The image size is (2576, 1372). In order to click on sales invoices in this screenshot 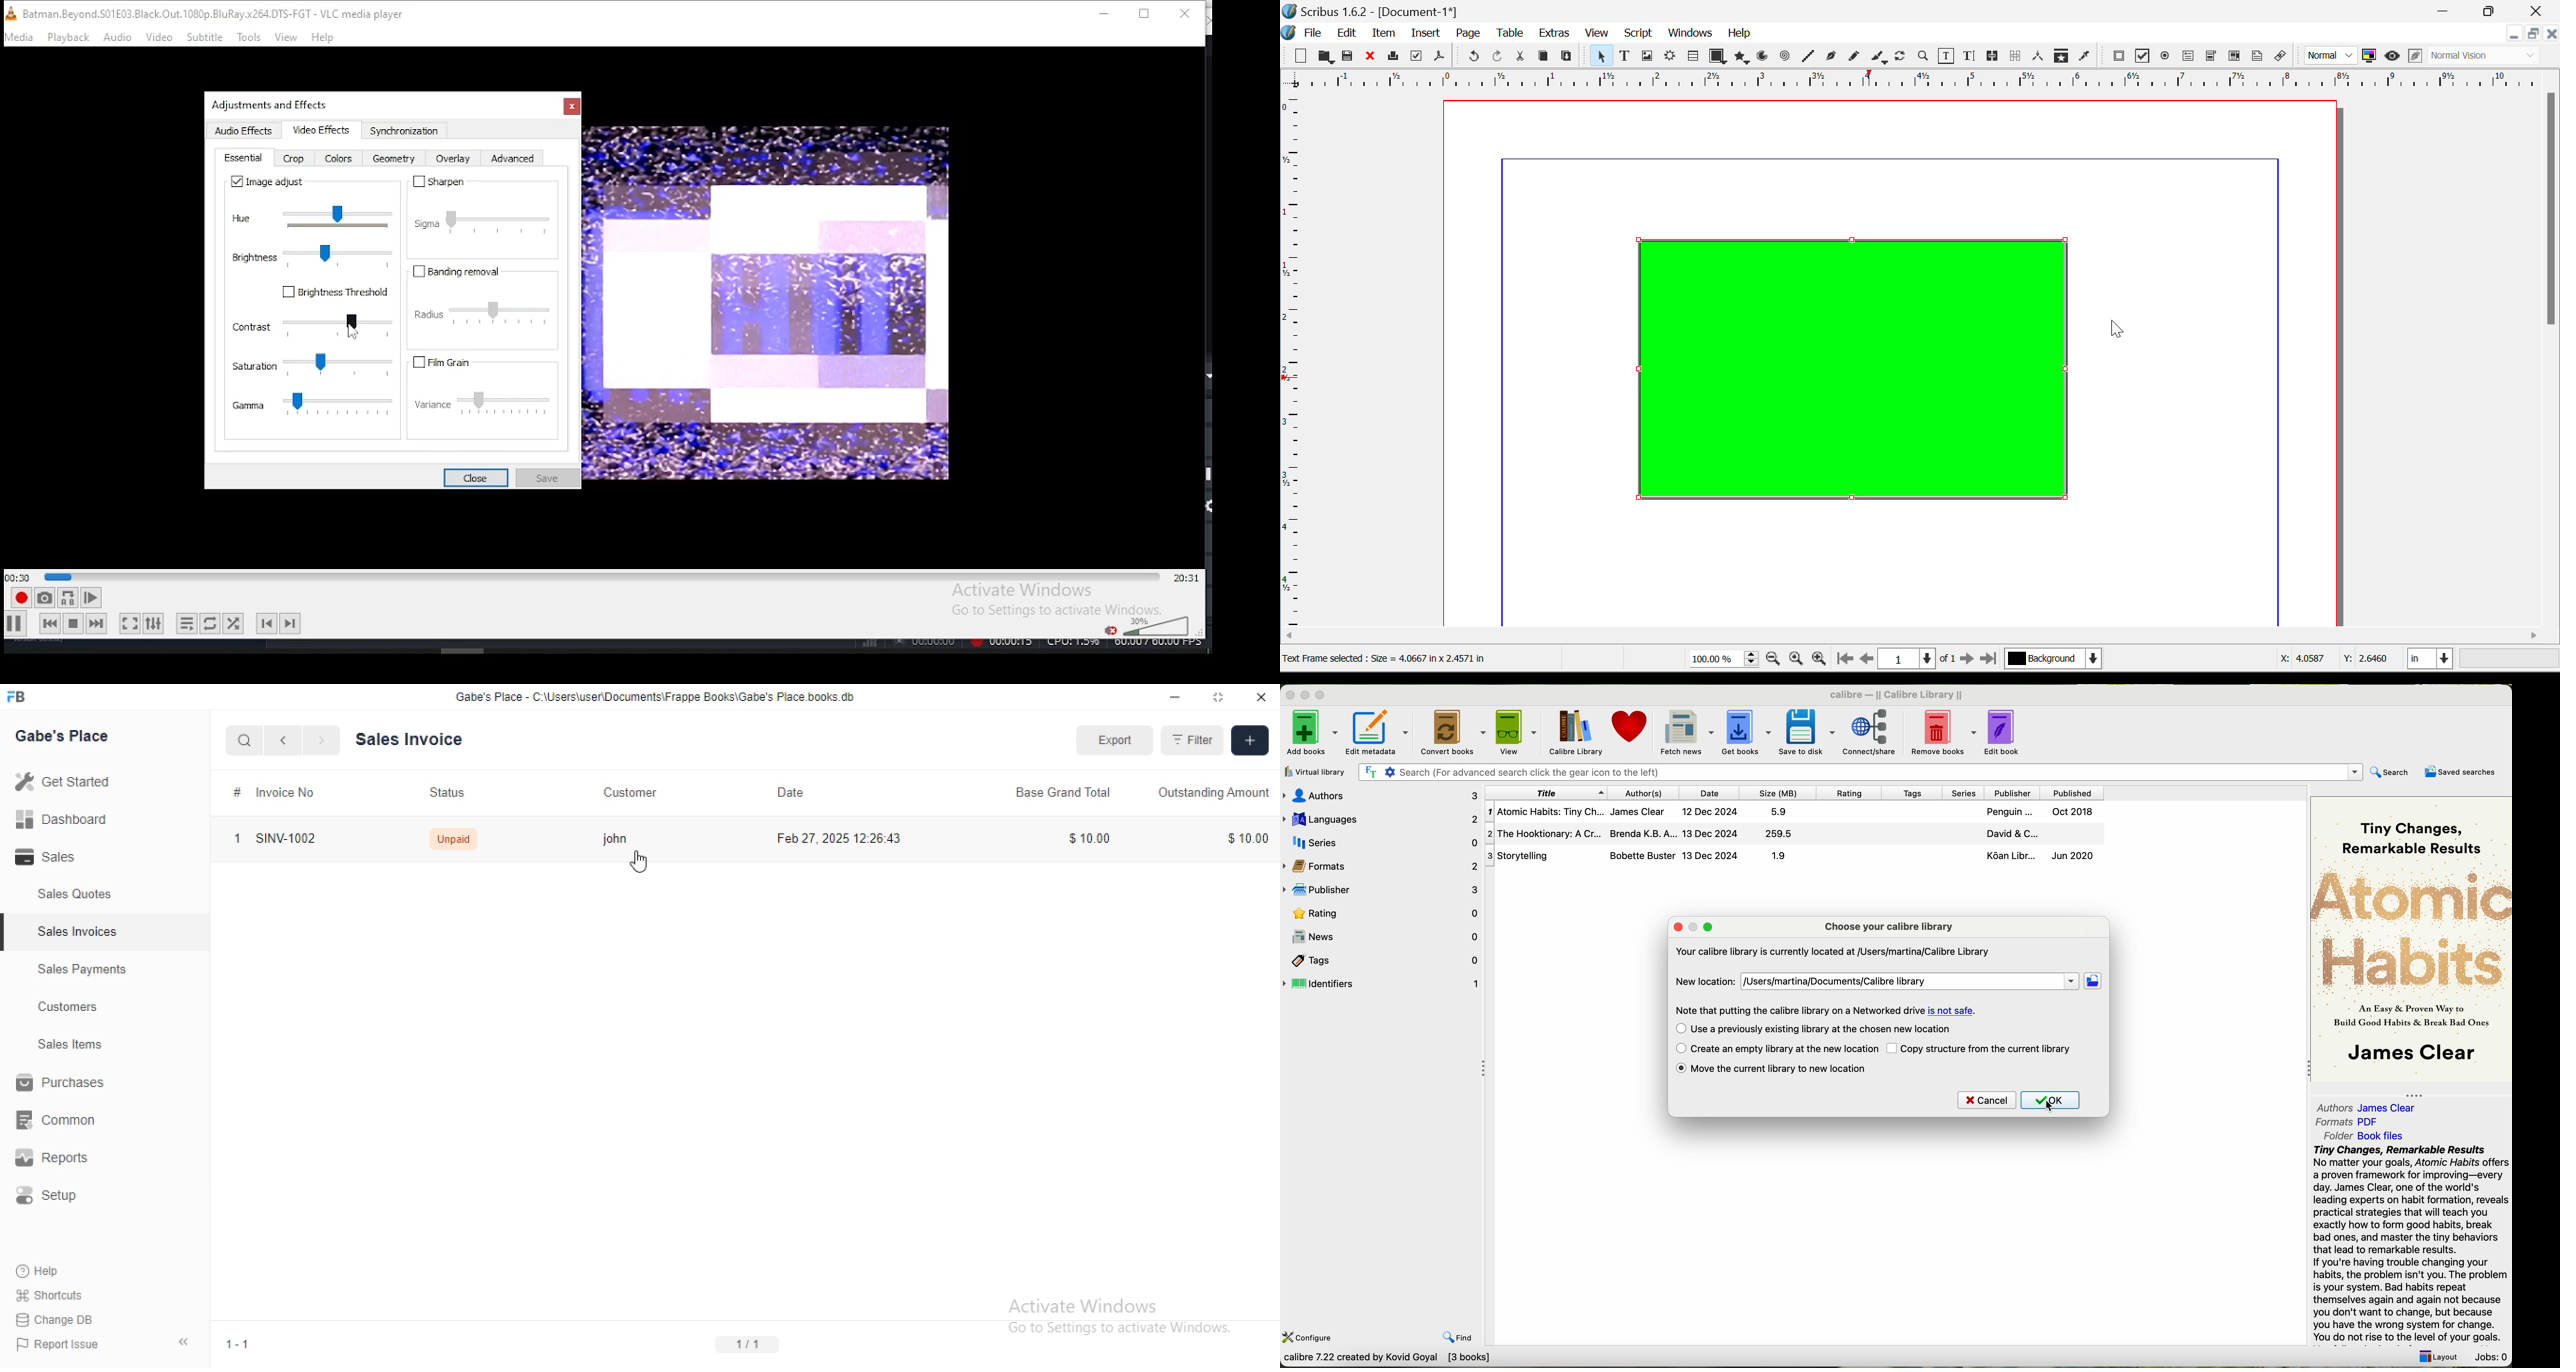, I will do `click(78, 932)`.